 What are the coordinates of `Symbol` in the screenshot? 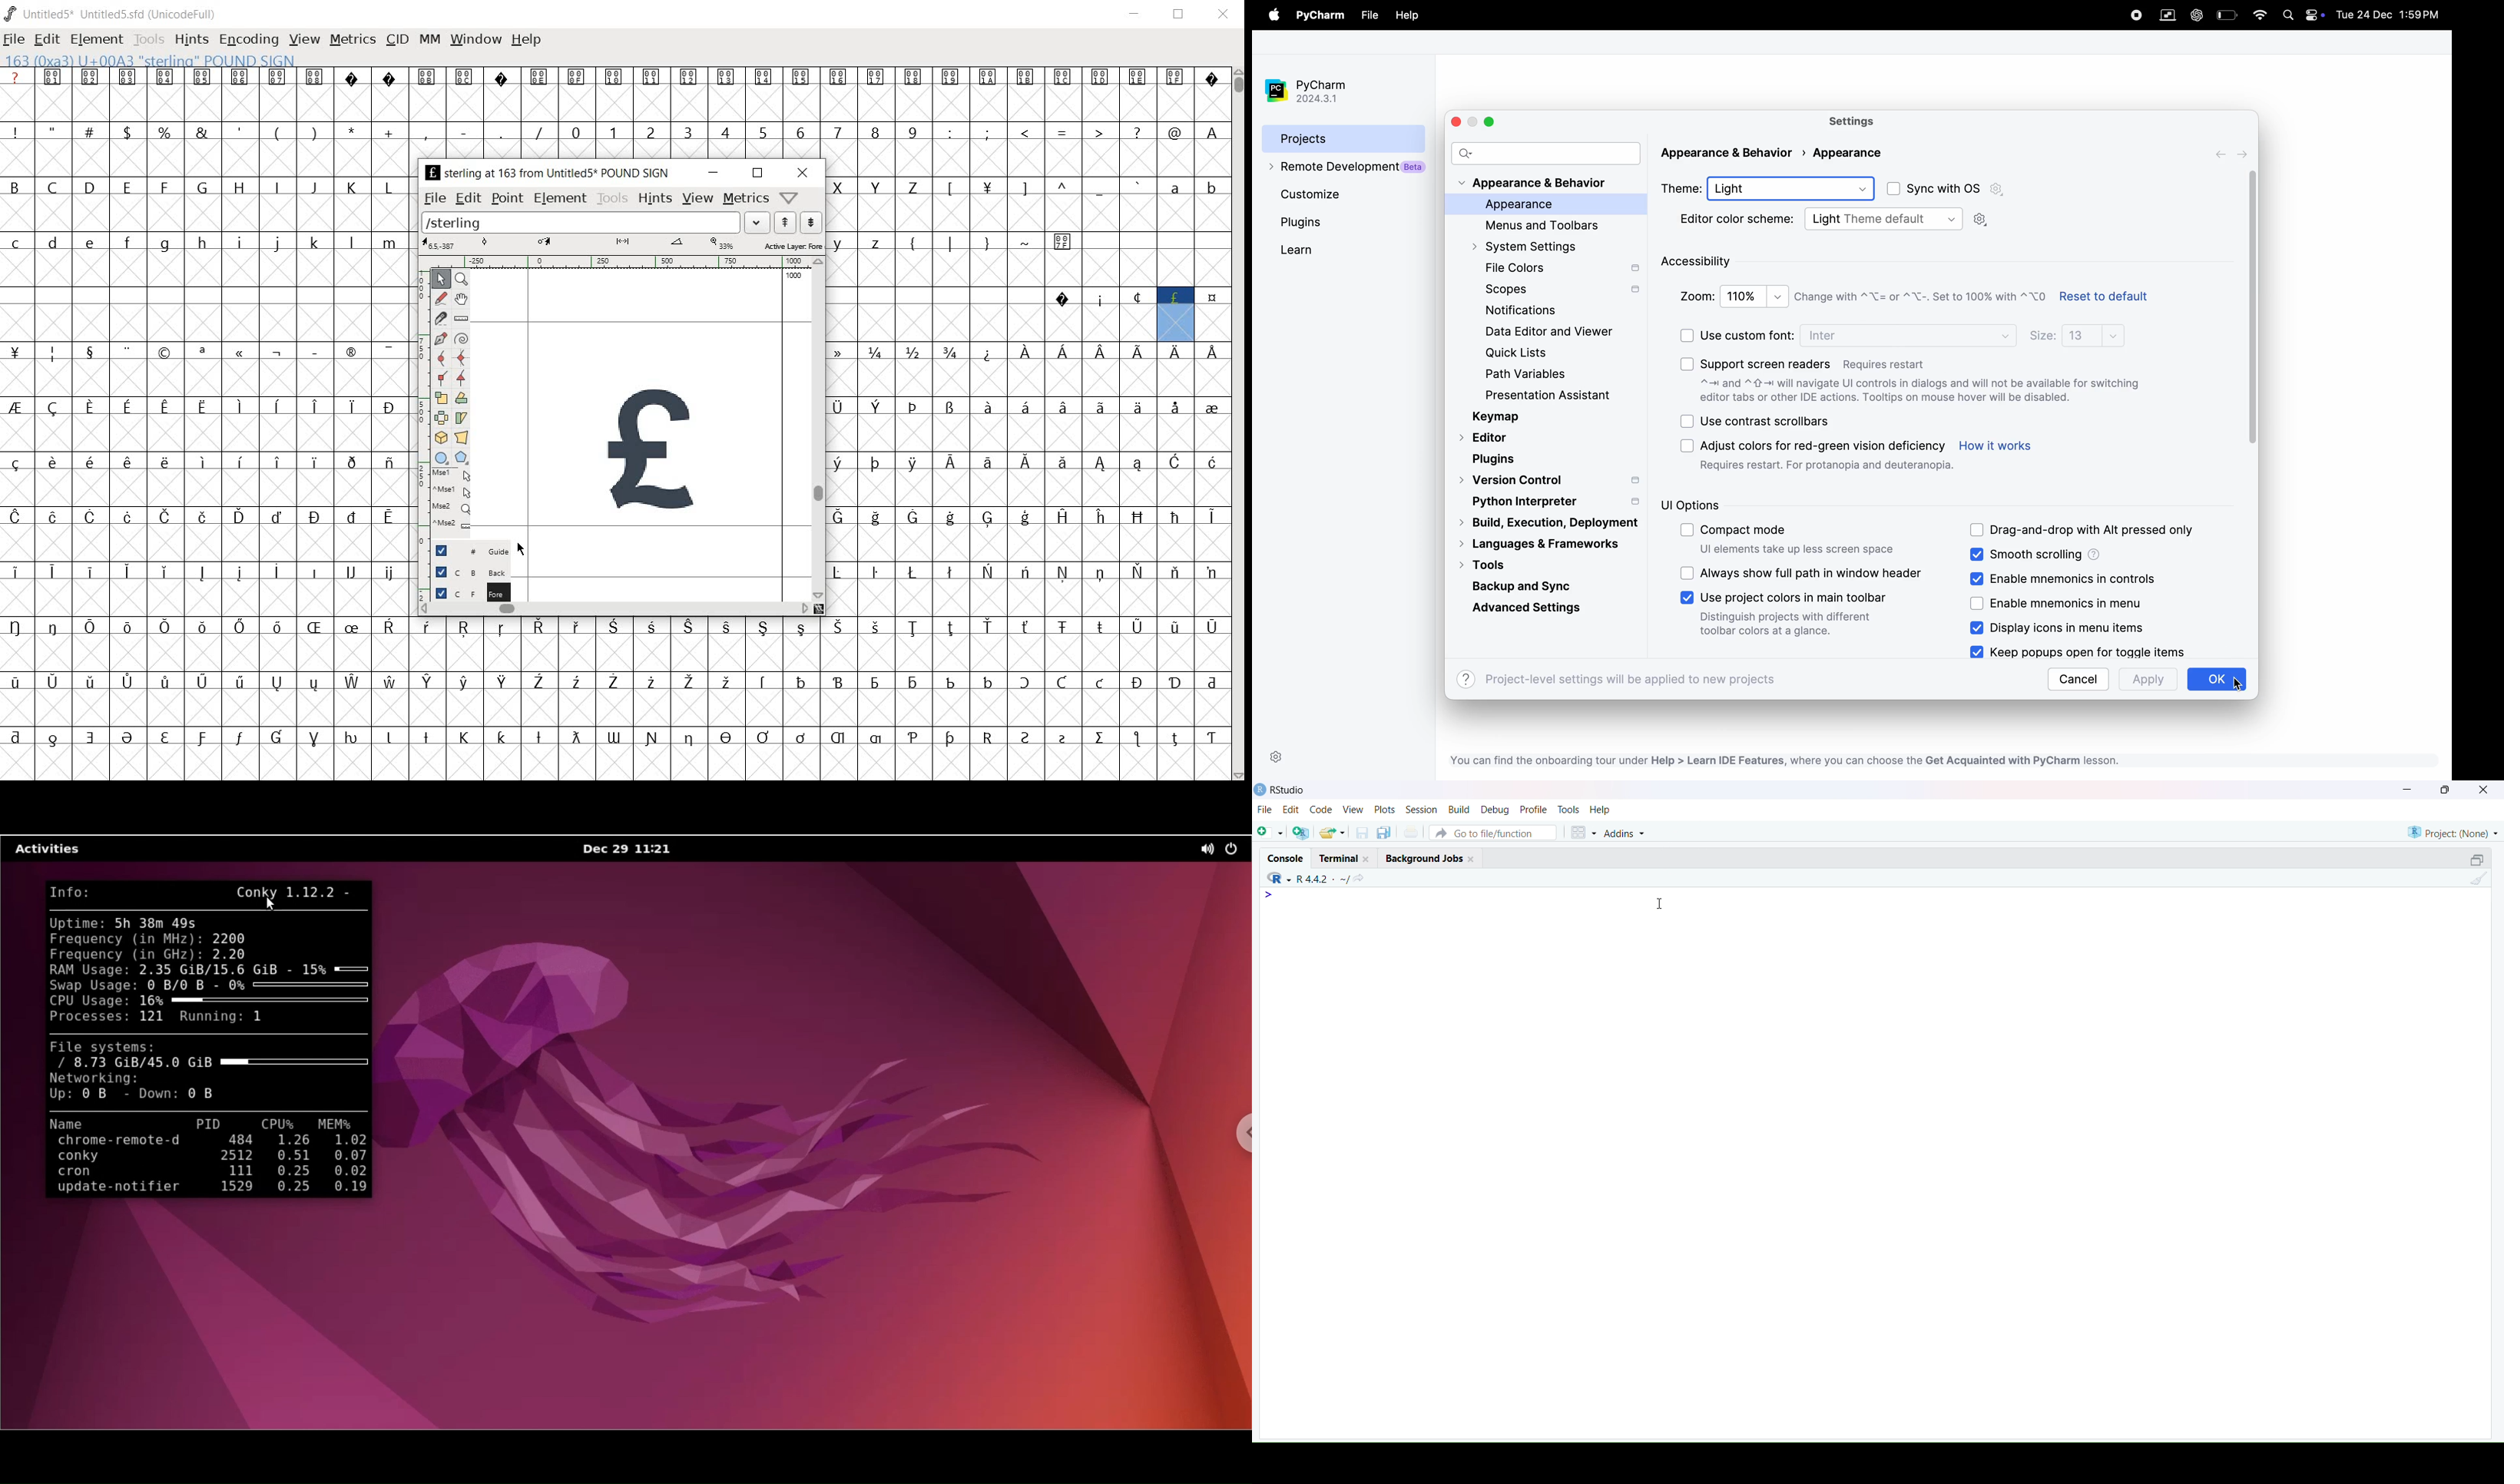 It's located at (801, 628).